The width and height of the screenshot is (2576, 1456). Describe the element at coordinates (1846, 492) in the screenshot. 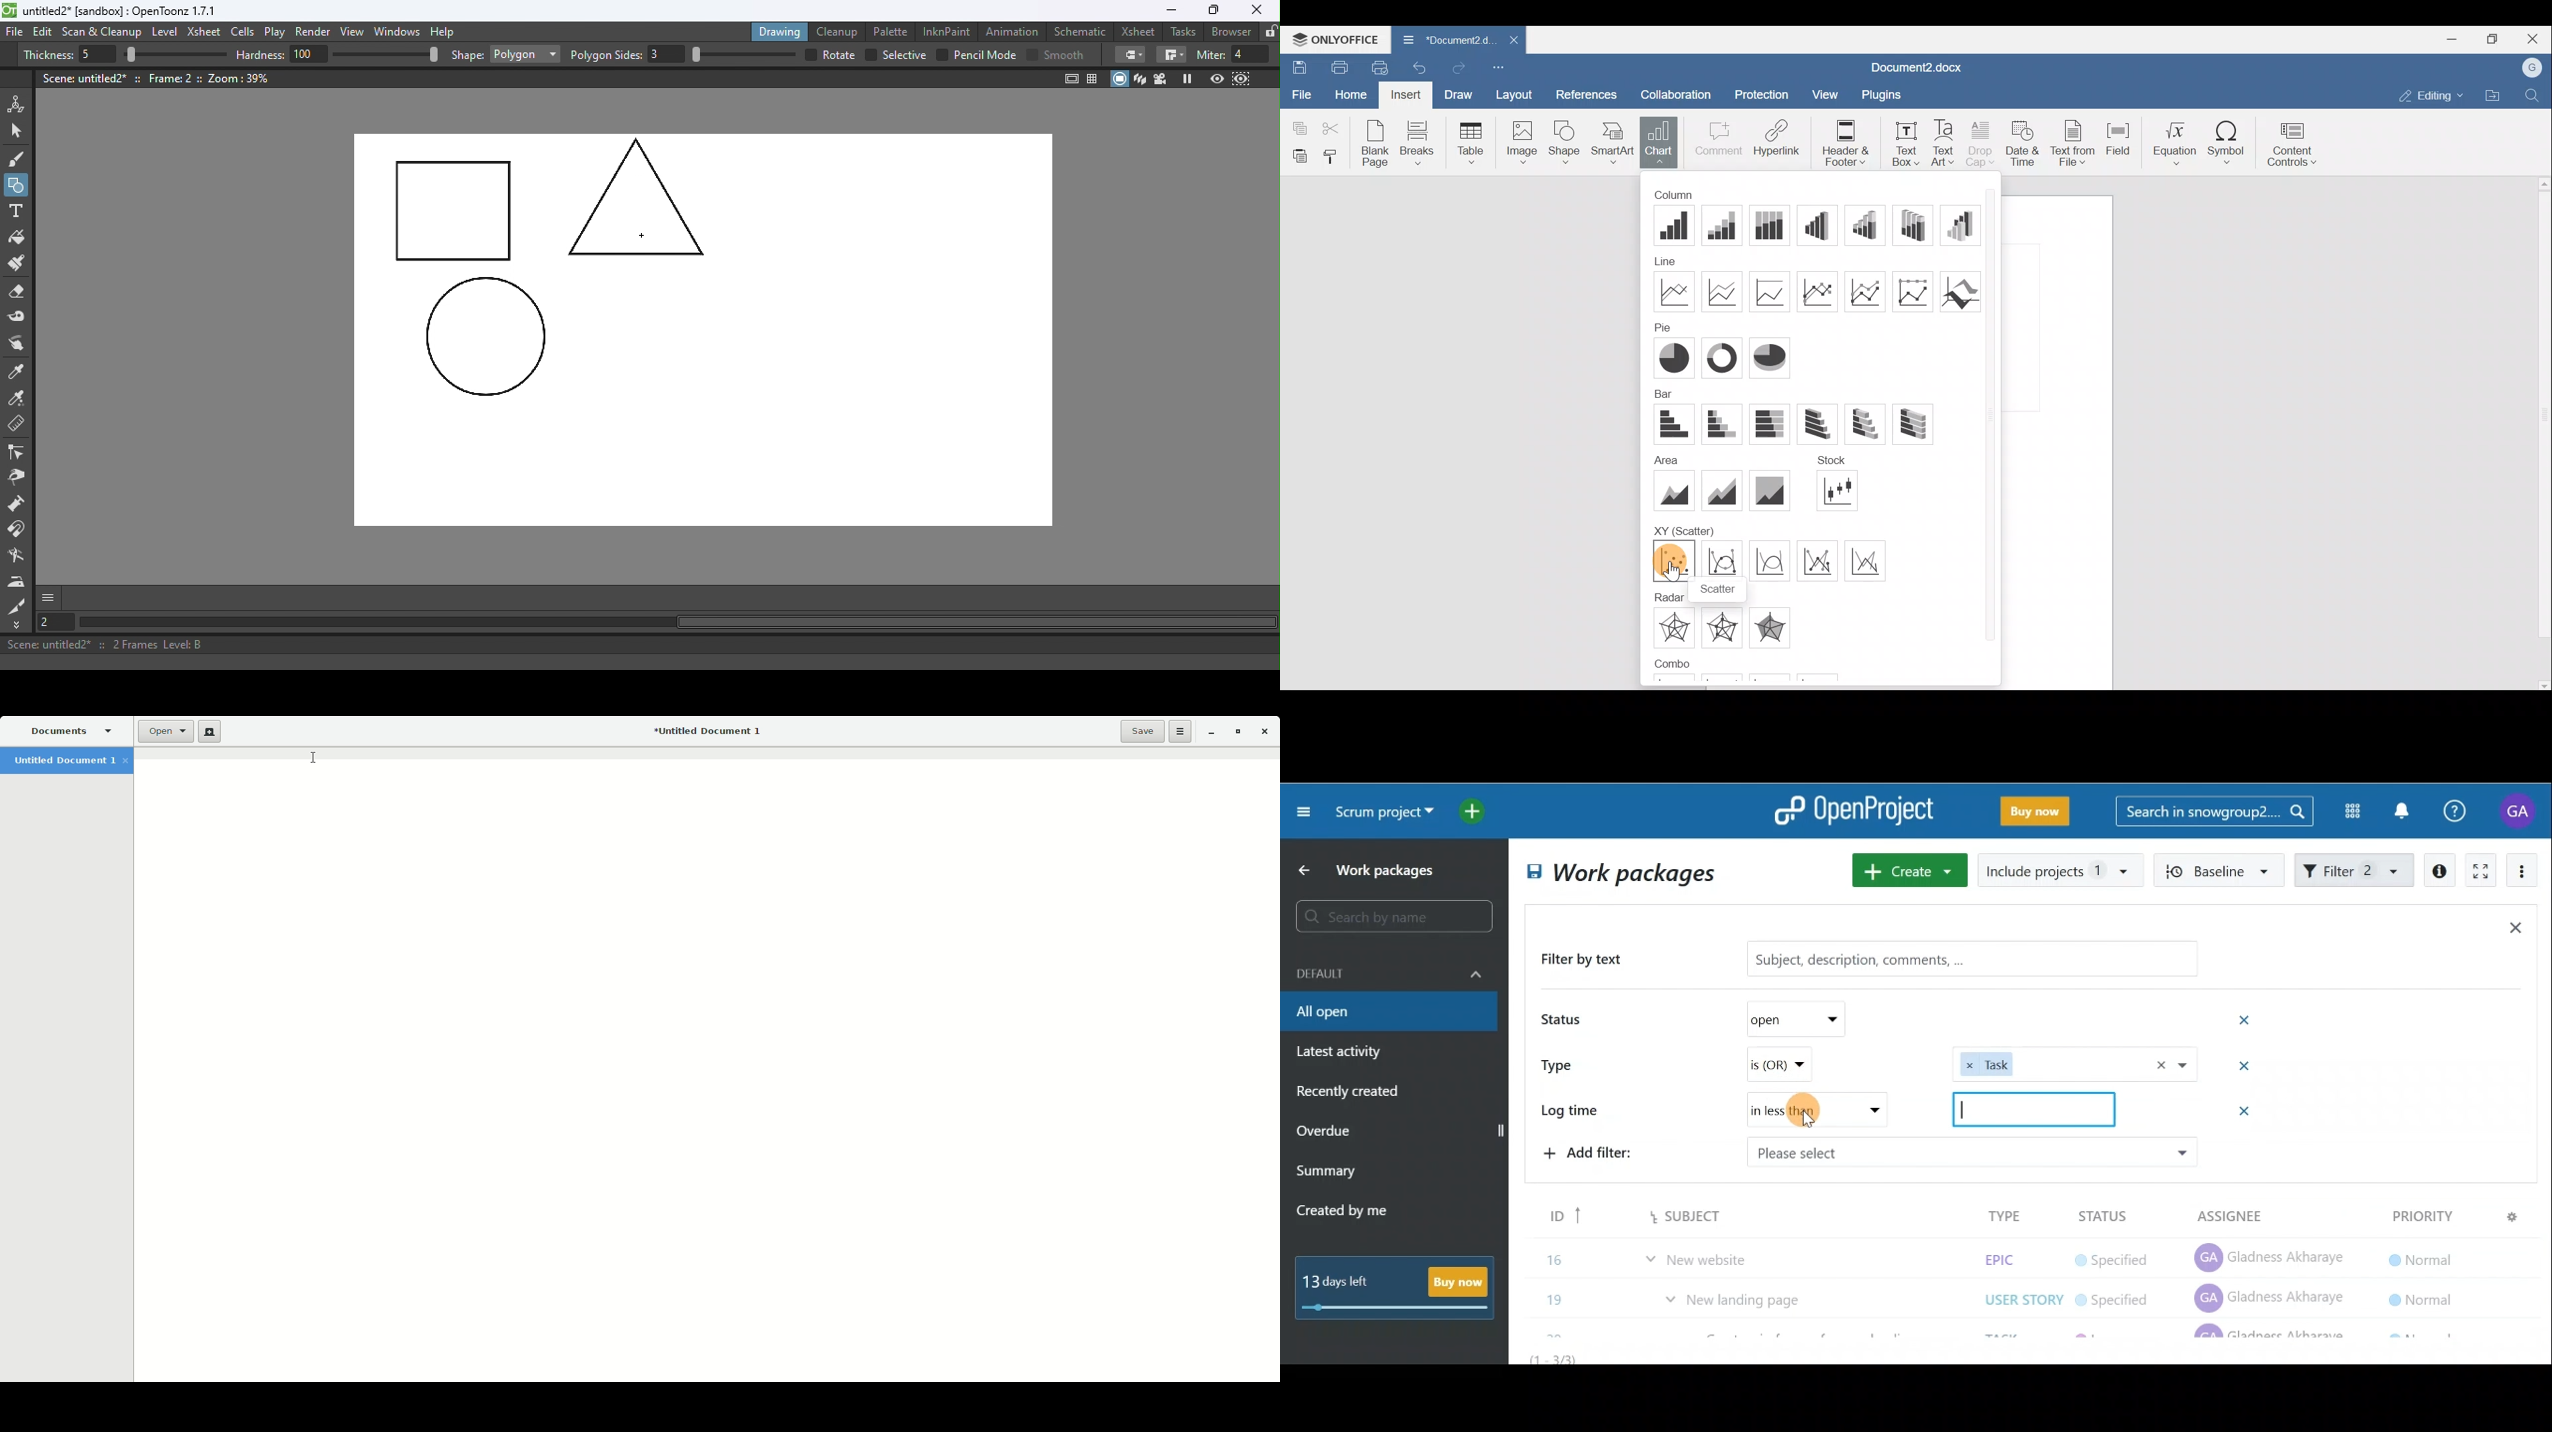

I see `Stock` at that location.